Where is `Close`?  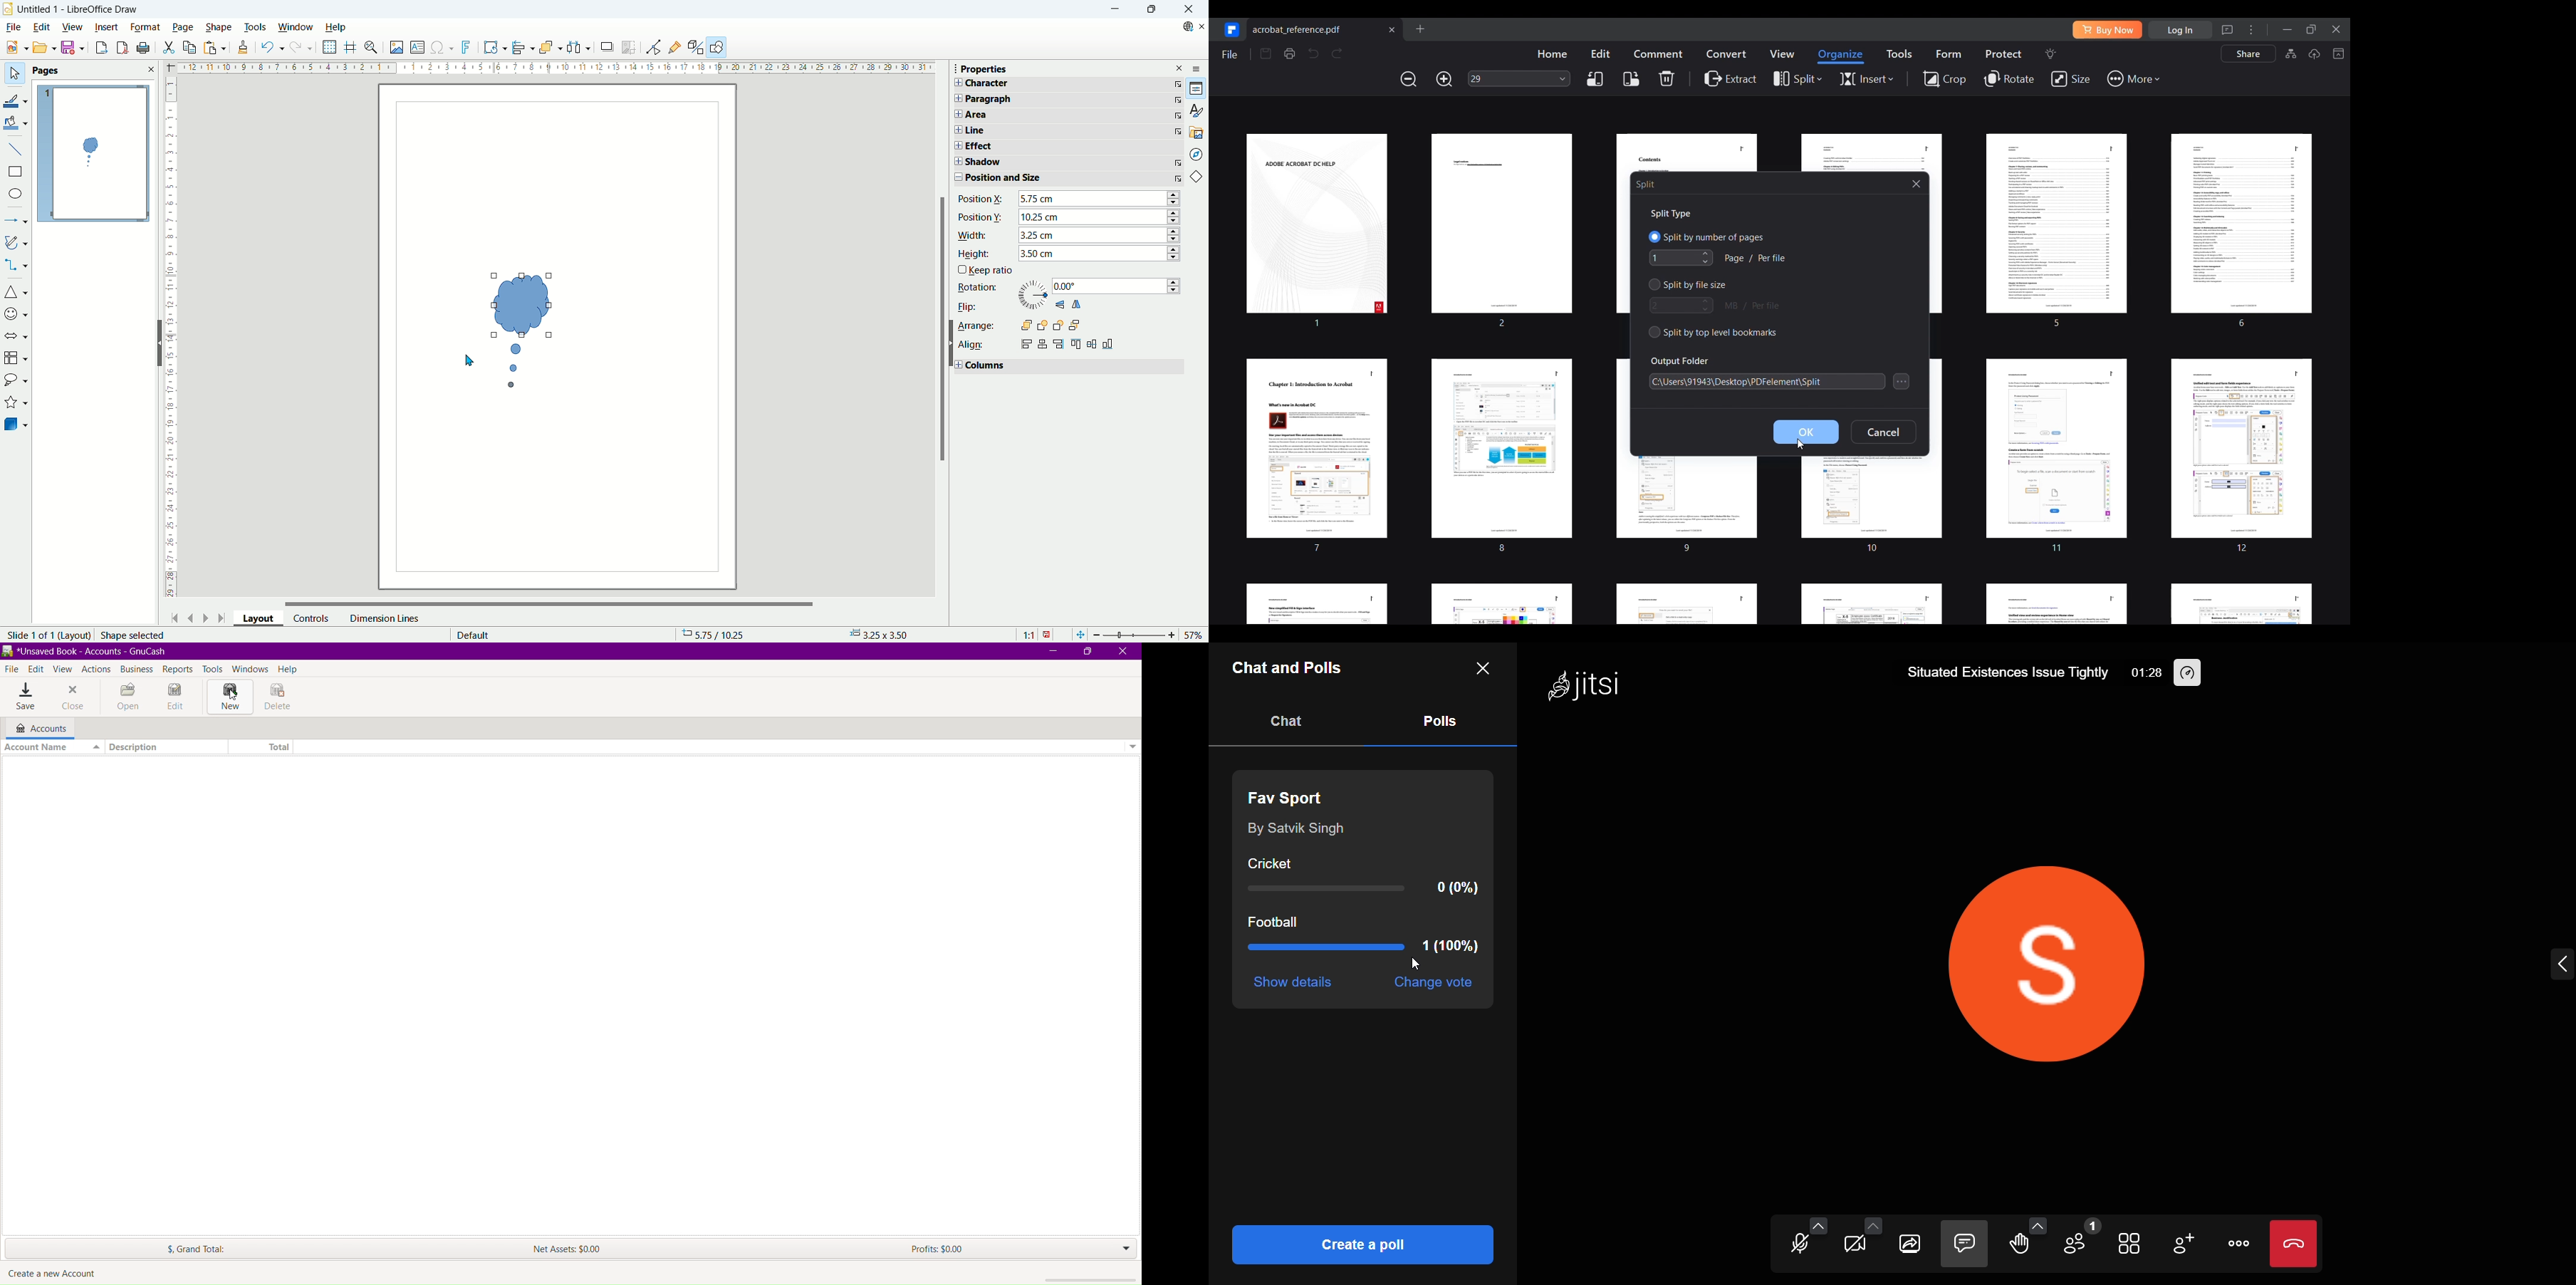
Close is located at coordinates (1189, 9).